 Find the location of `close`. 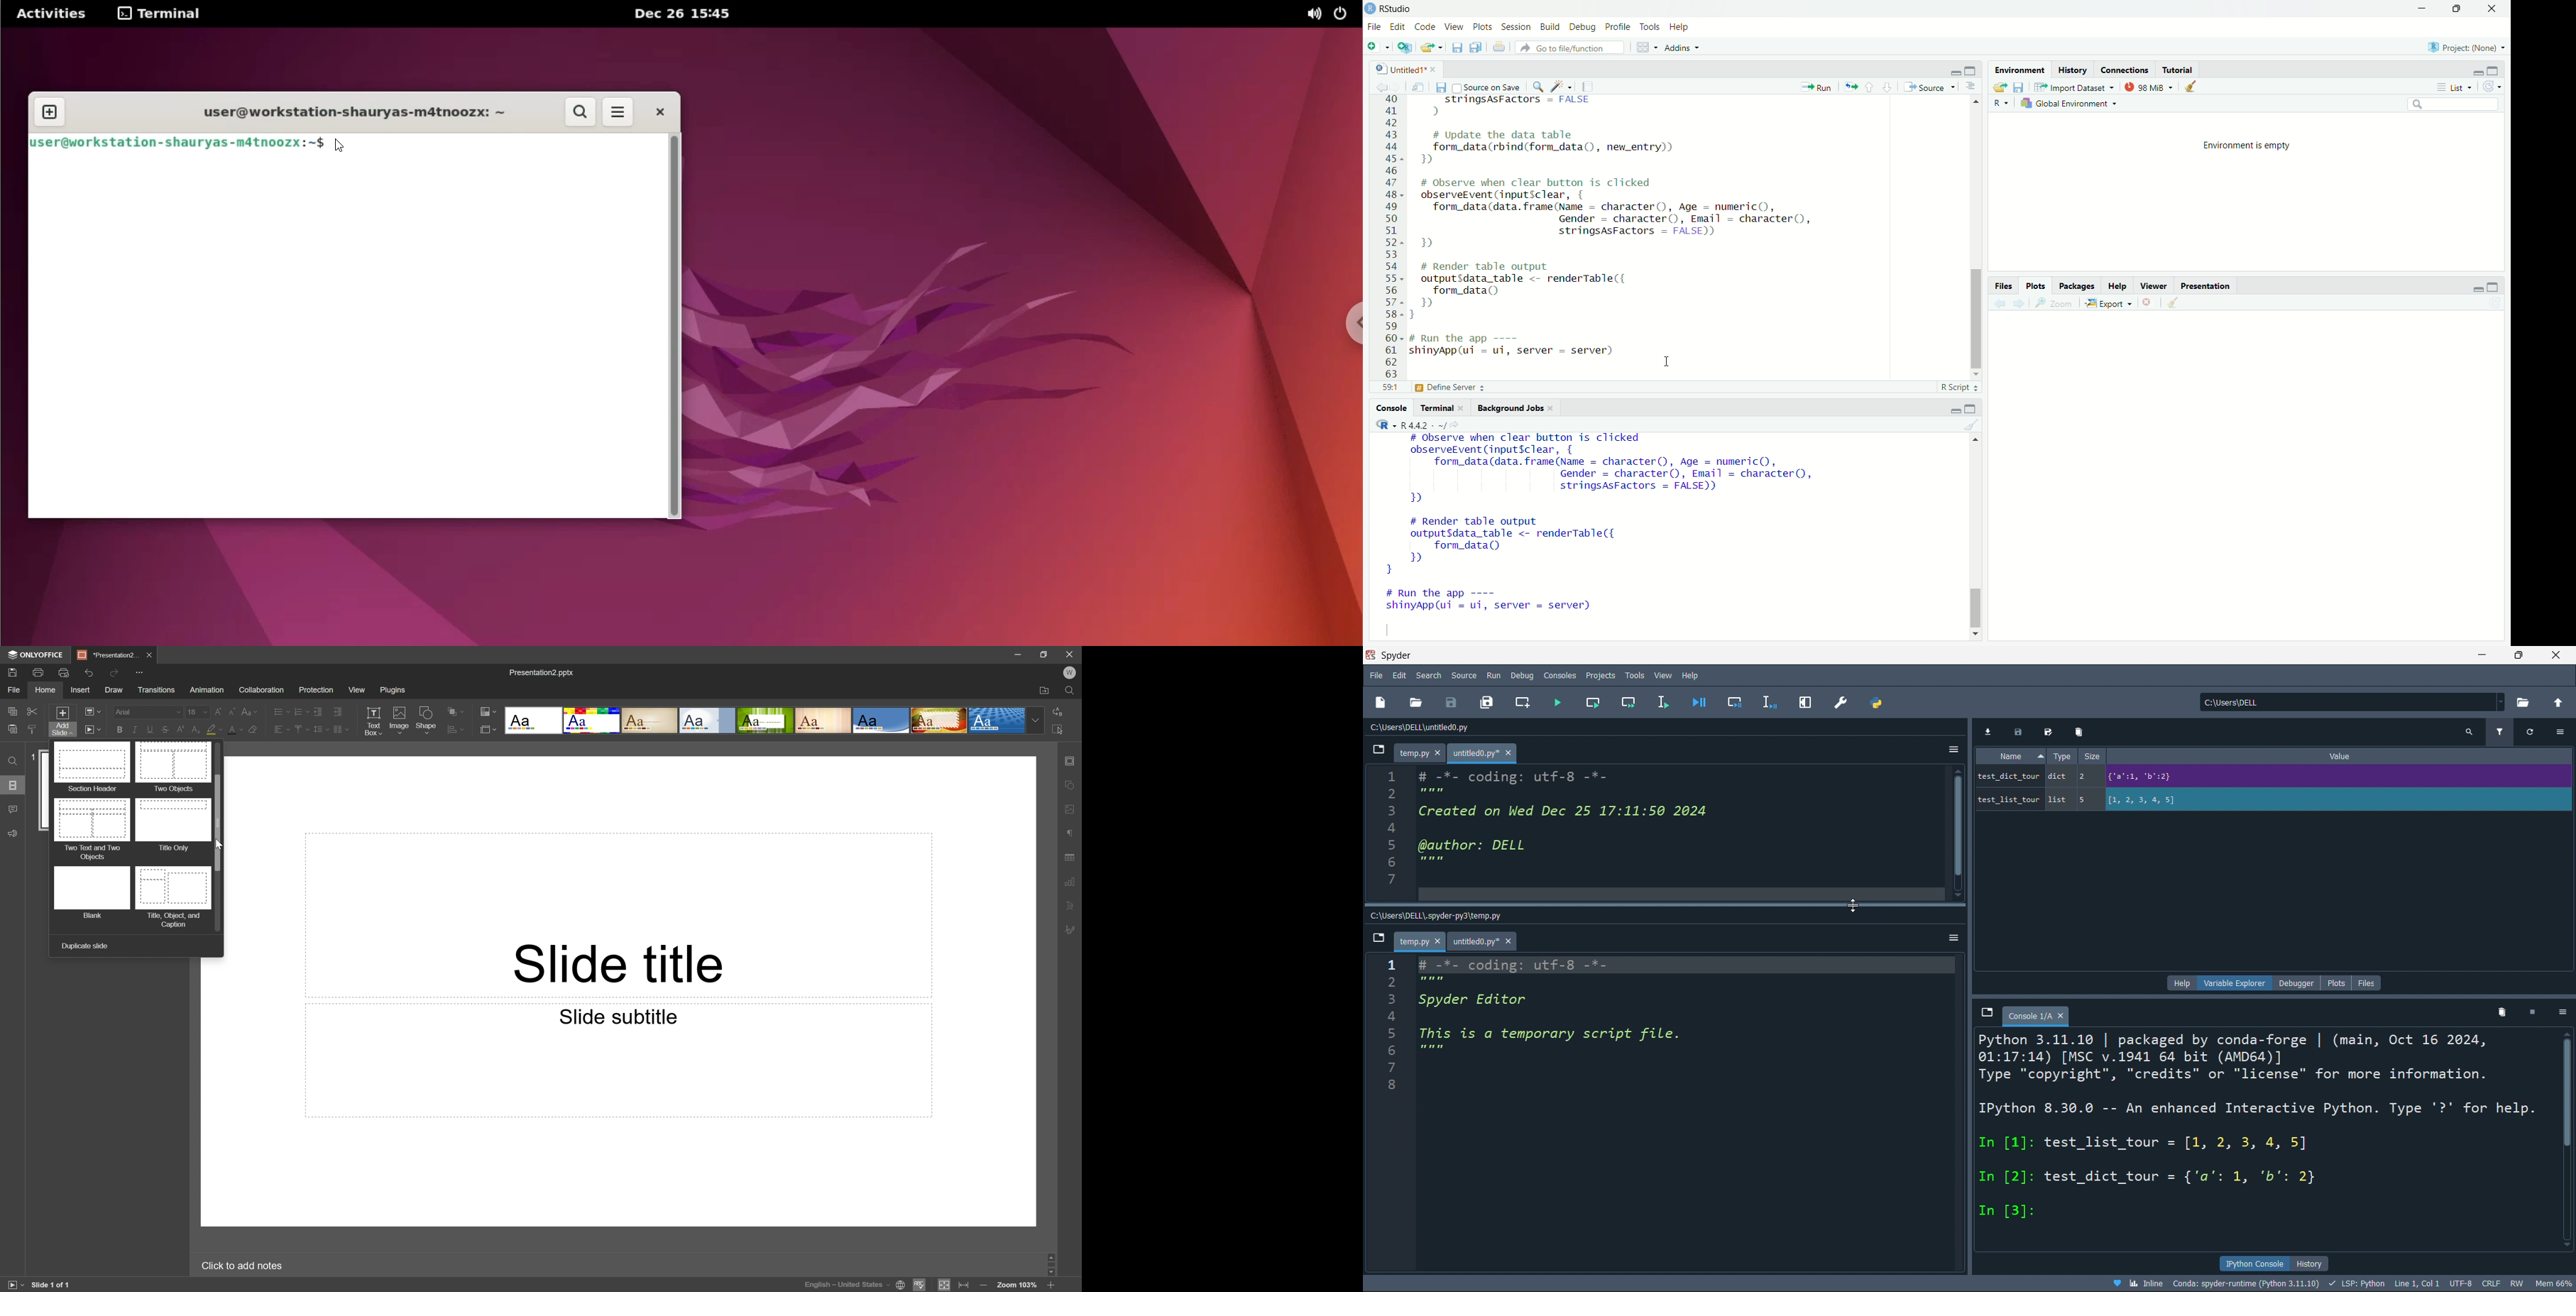

close is located at coordinates (2496, 8).